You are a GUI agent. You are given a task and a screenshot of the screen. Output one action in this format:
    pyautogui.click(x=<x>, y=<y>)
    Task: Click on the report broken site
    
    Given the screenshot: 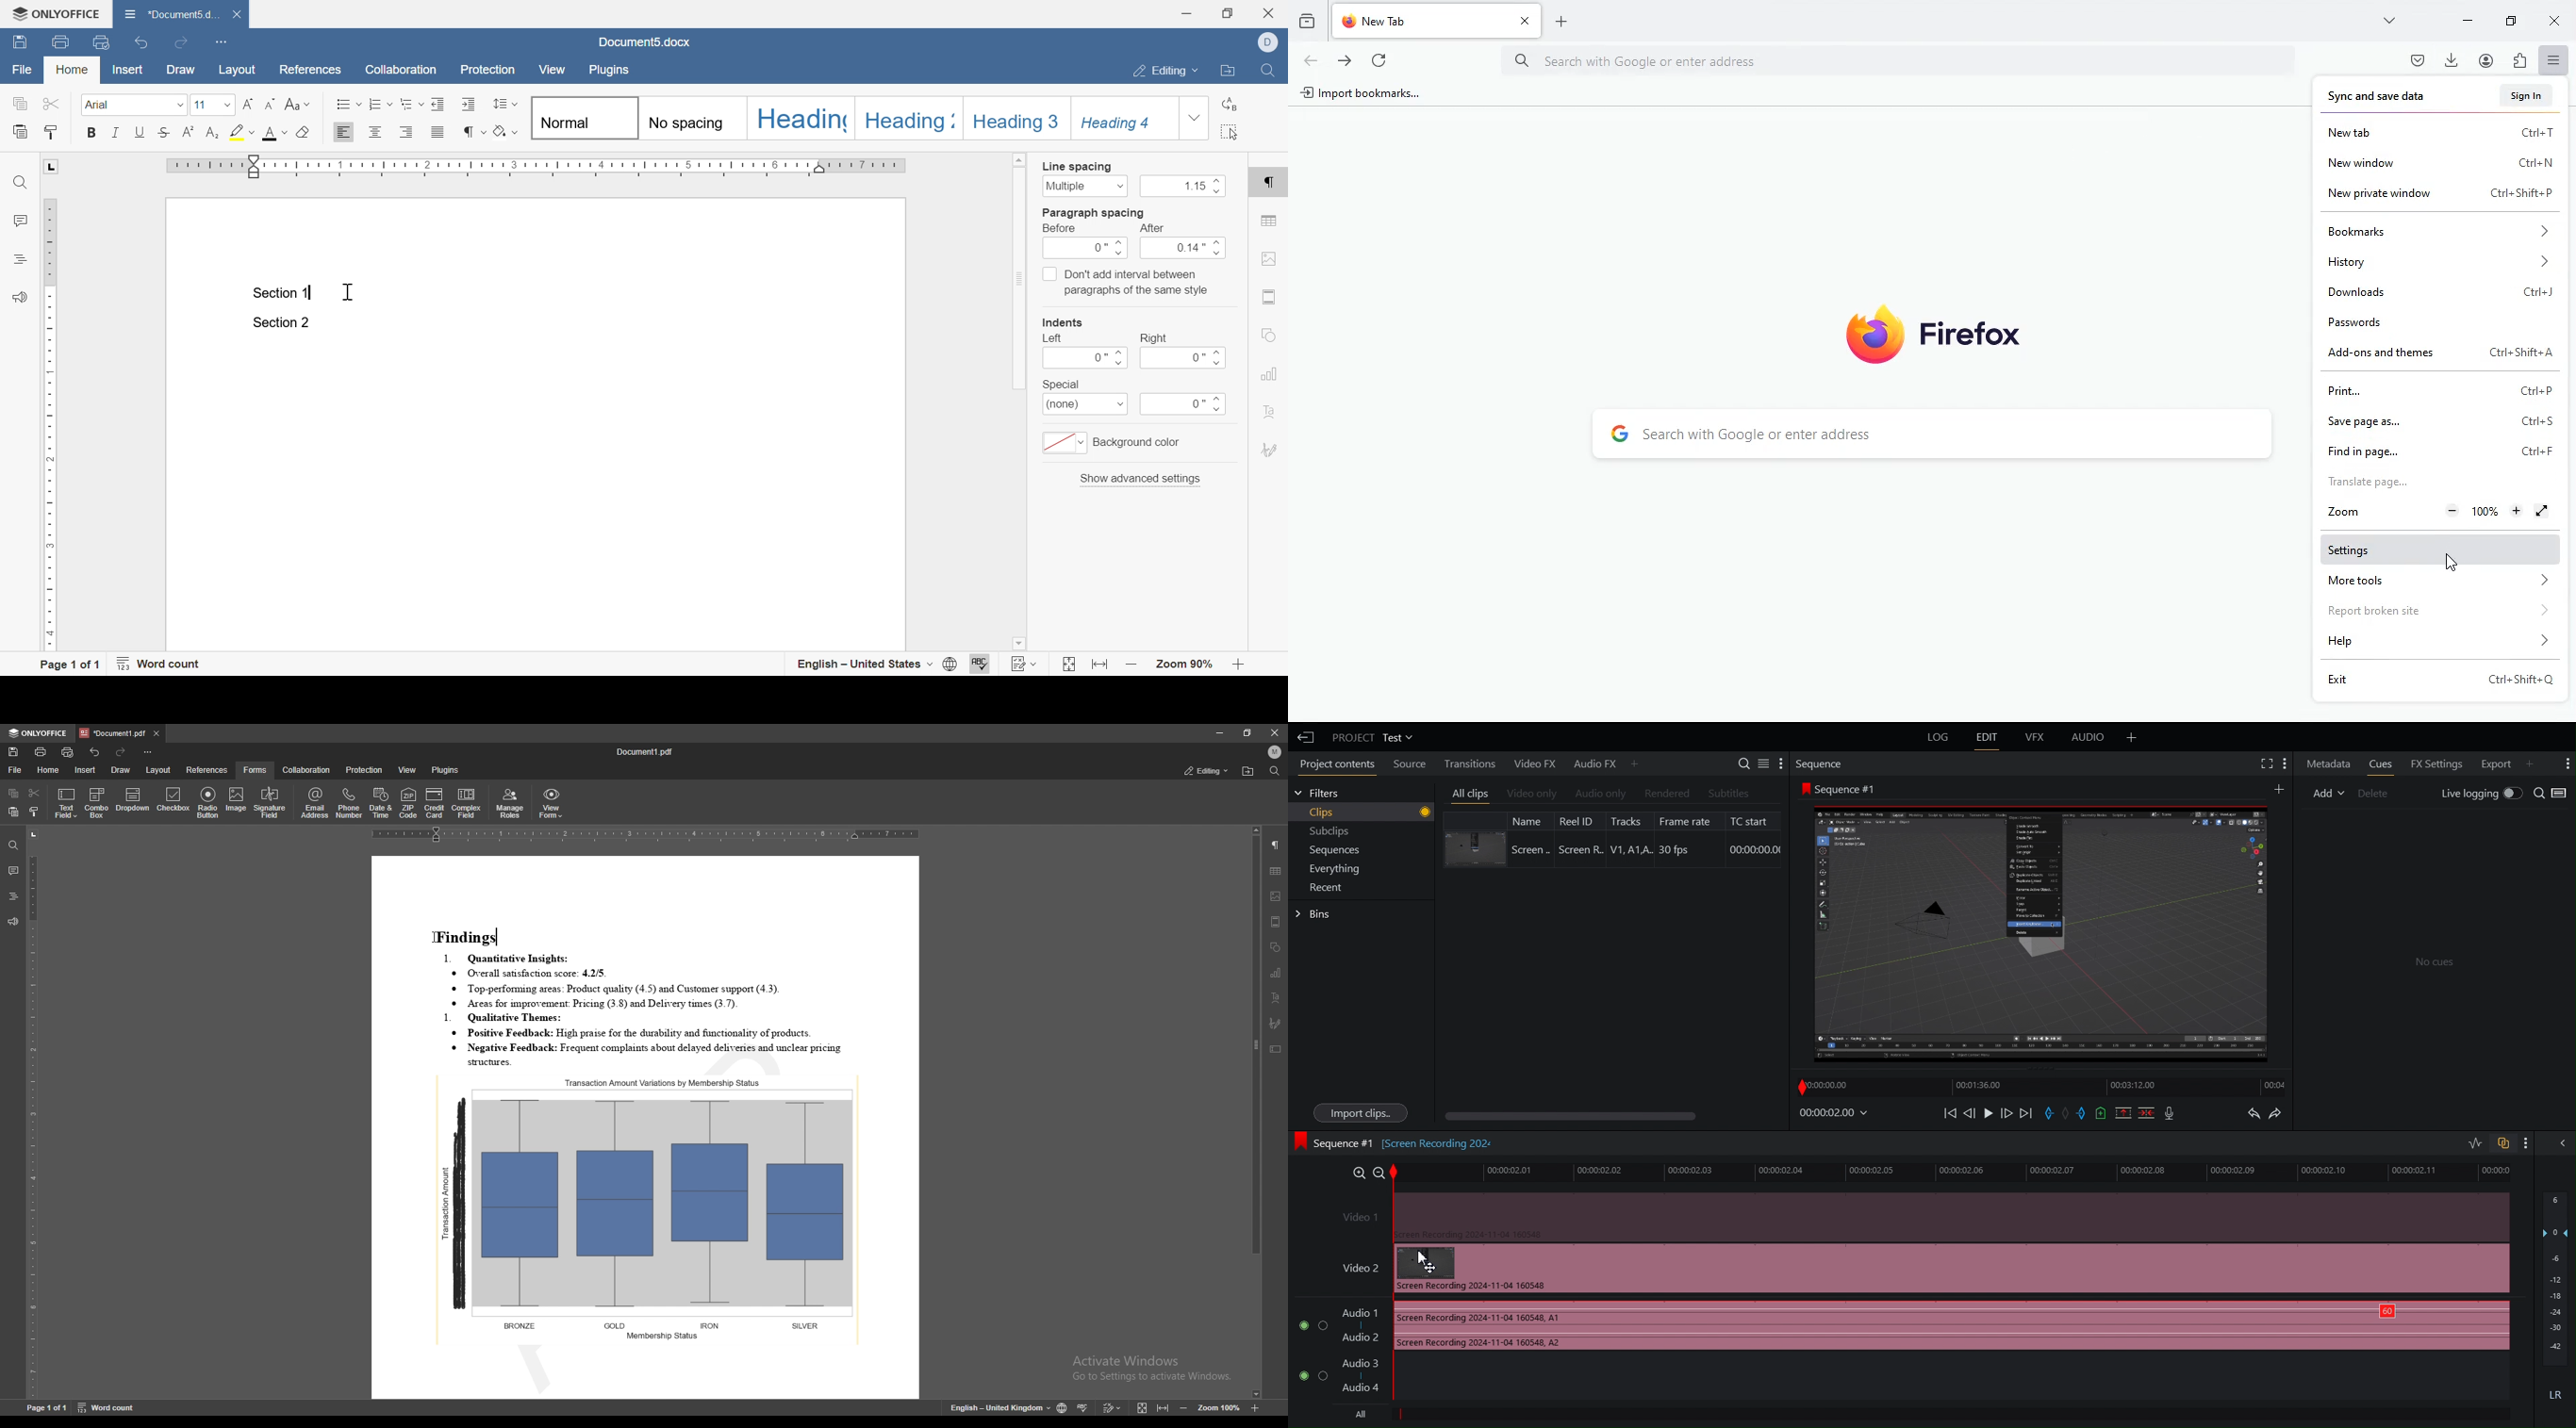 What is the action you would take?
    pyautogui.click(x=2426, y=613)
    